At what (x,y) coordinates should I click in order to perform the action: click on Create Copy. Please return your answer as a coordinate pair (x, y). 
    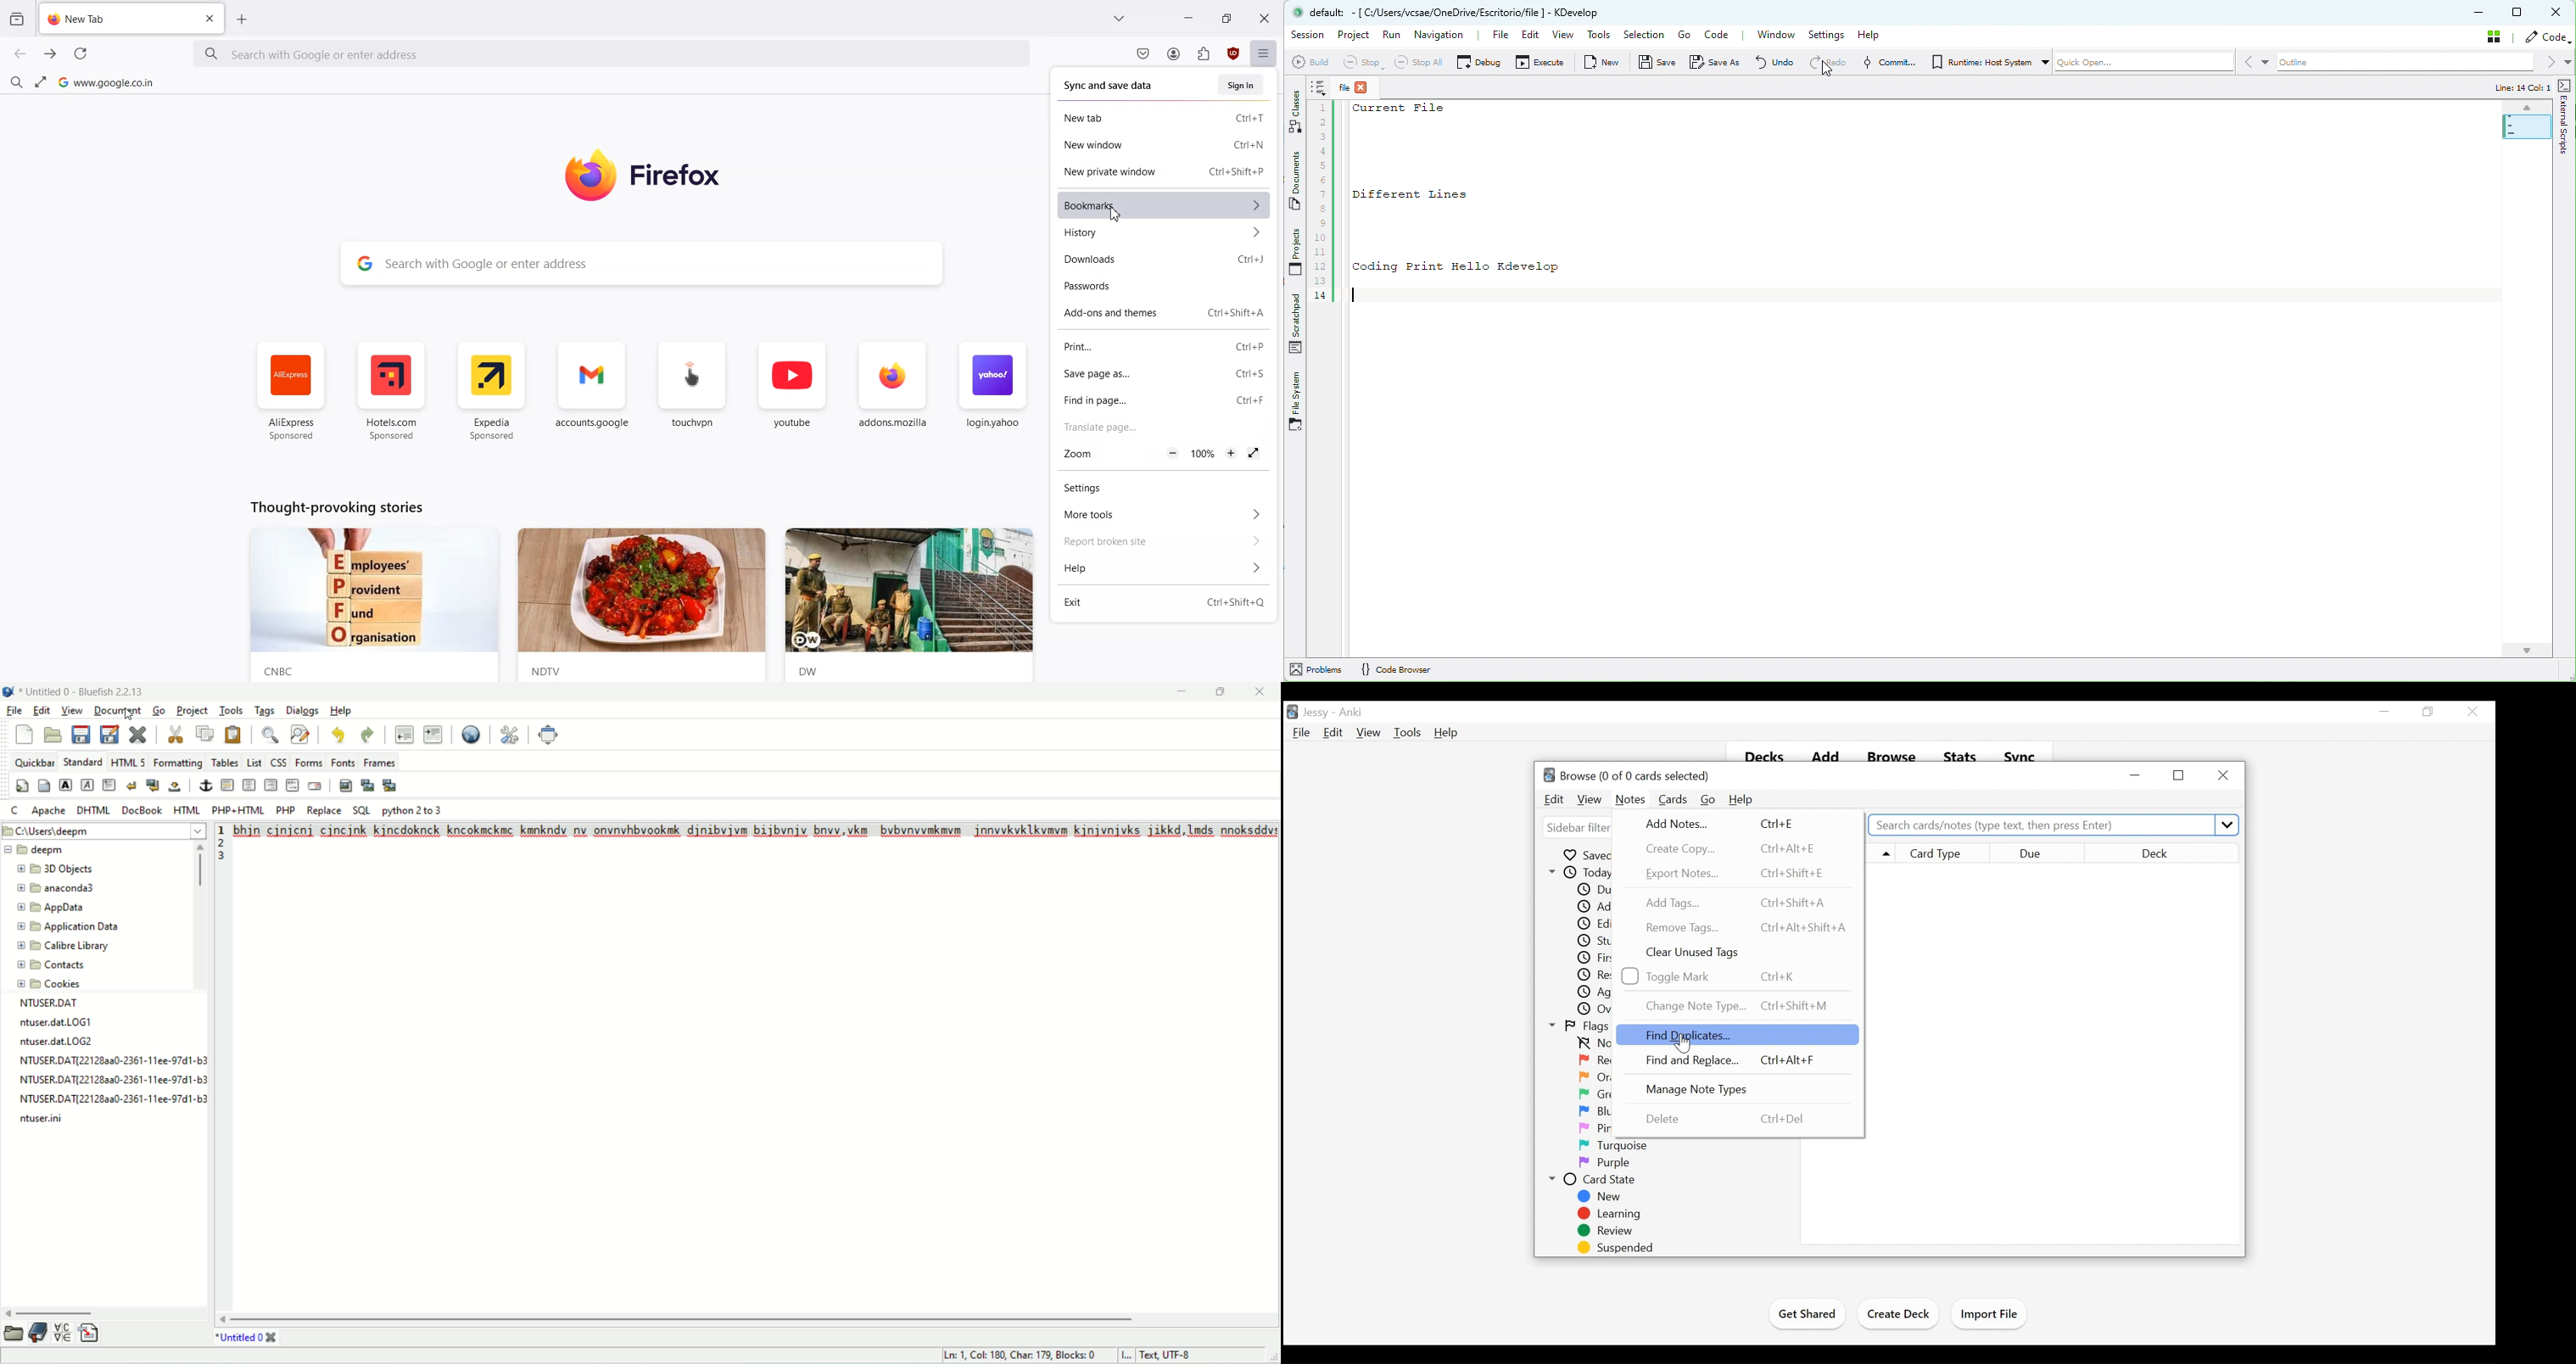
    Looking at the image, I should click on (1729, 848).